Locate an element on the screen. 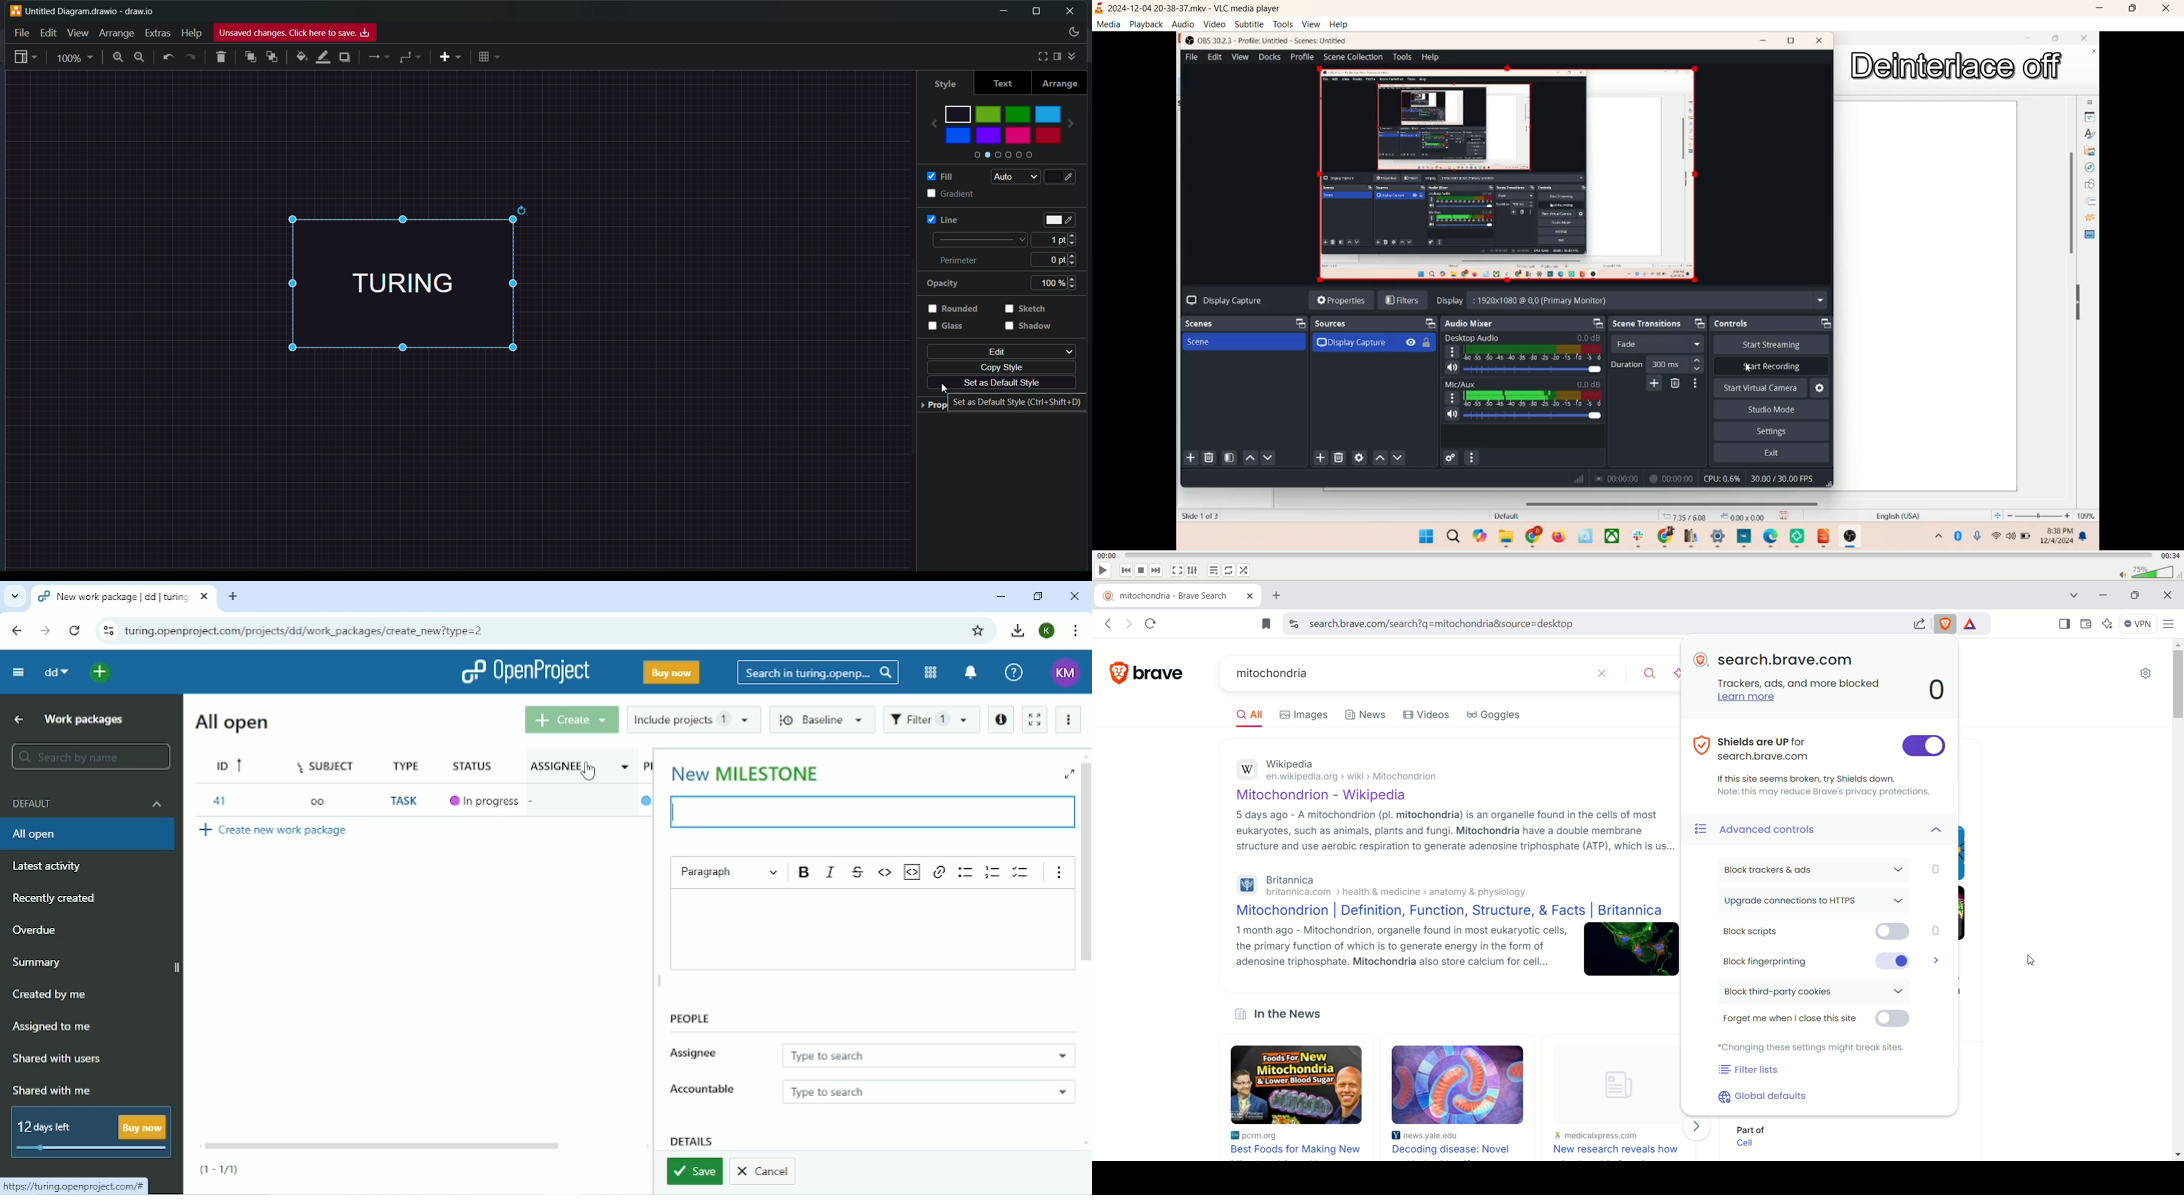 This screenshot has height=1204, width=2184. K is located at coordinates (1048, 631).